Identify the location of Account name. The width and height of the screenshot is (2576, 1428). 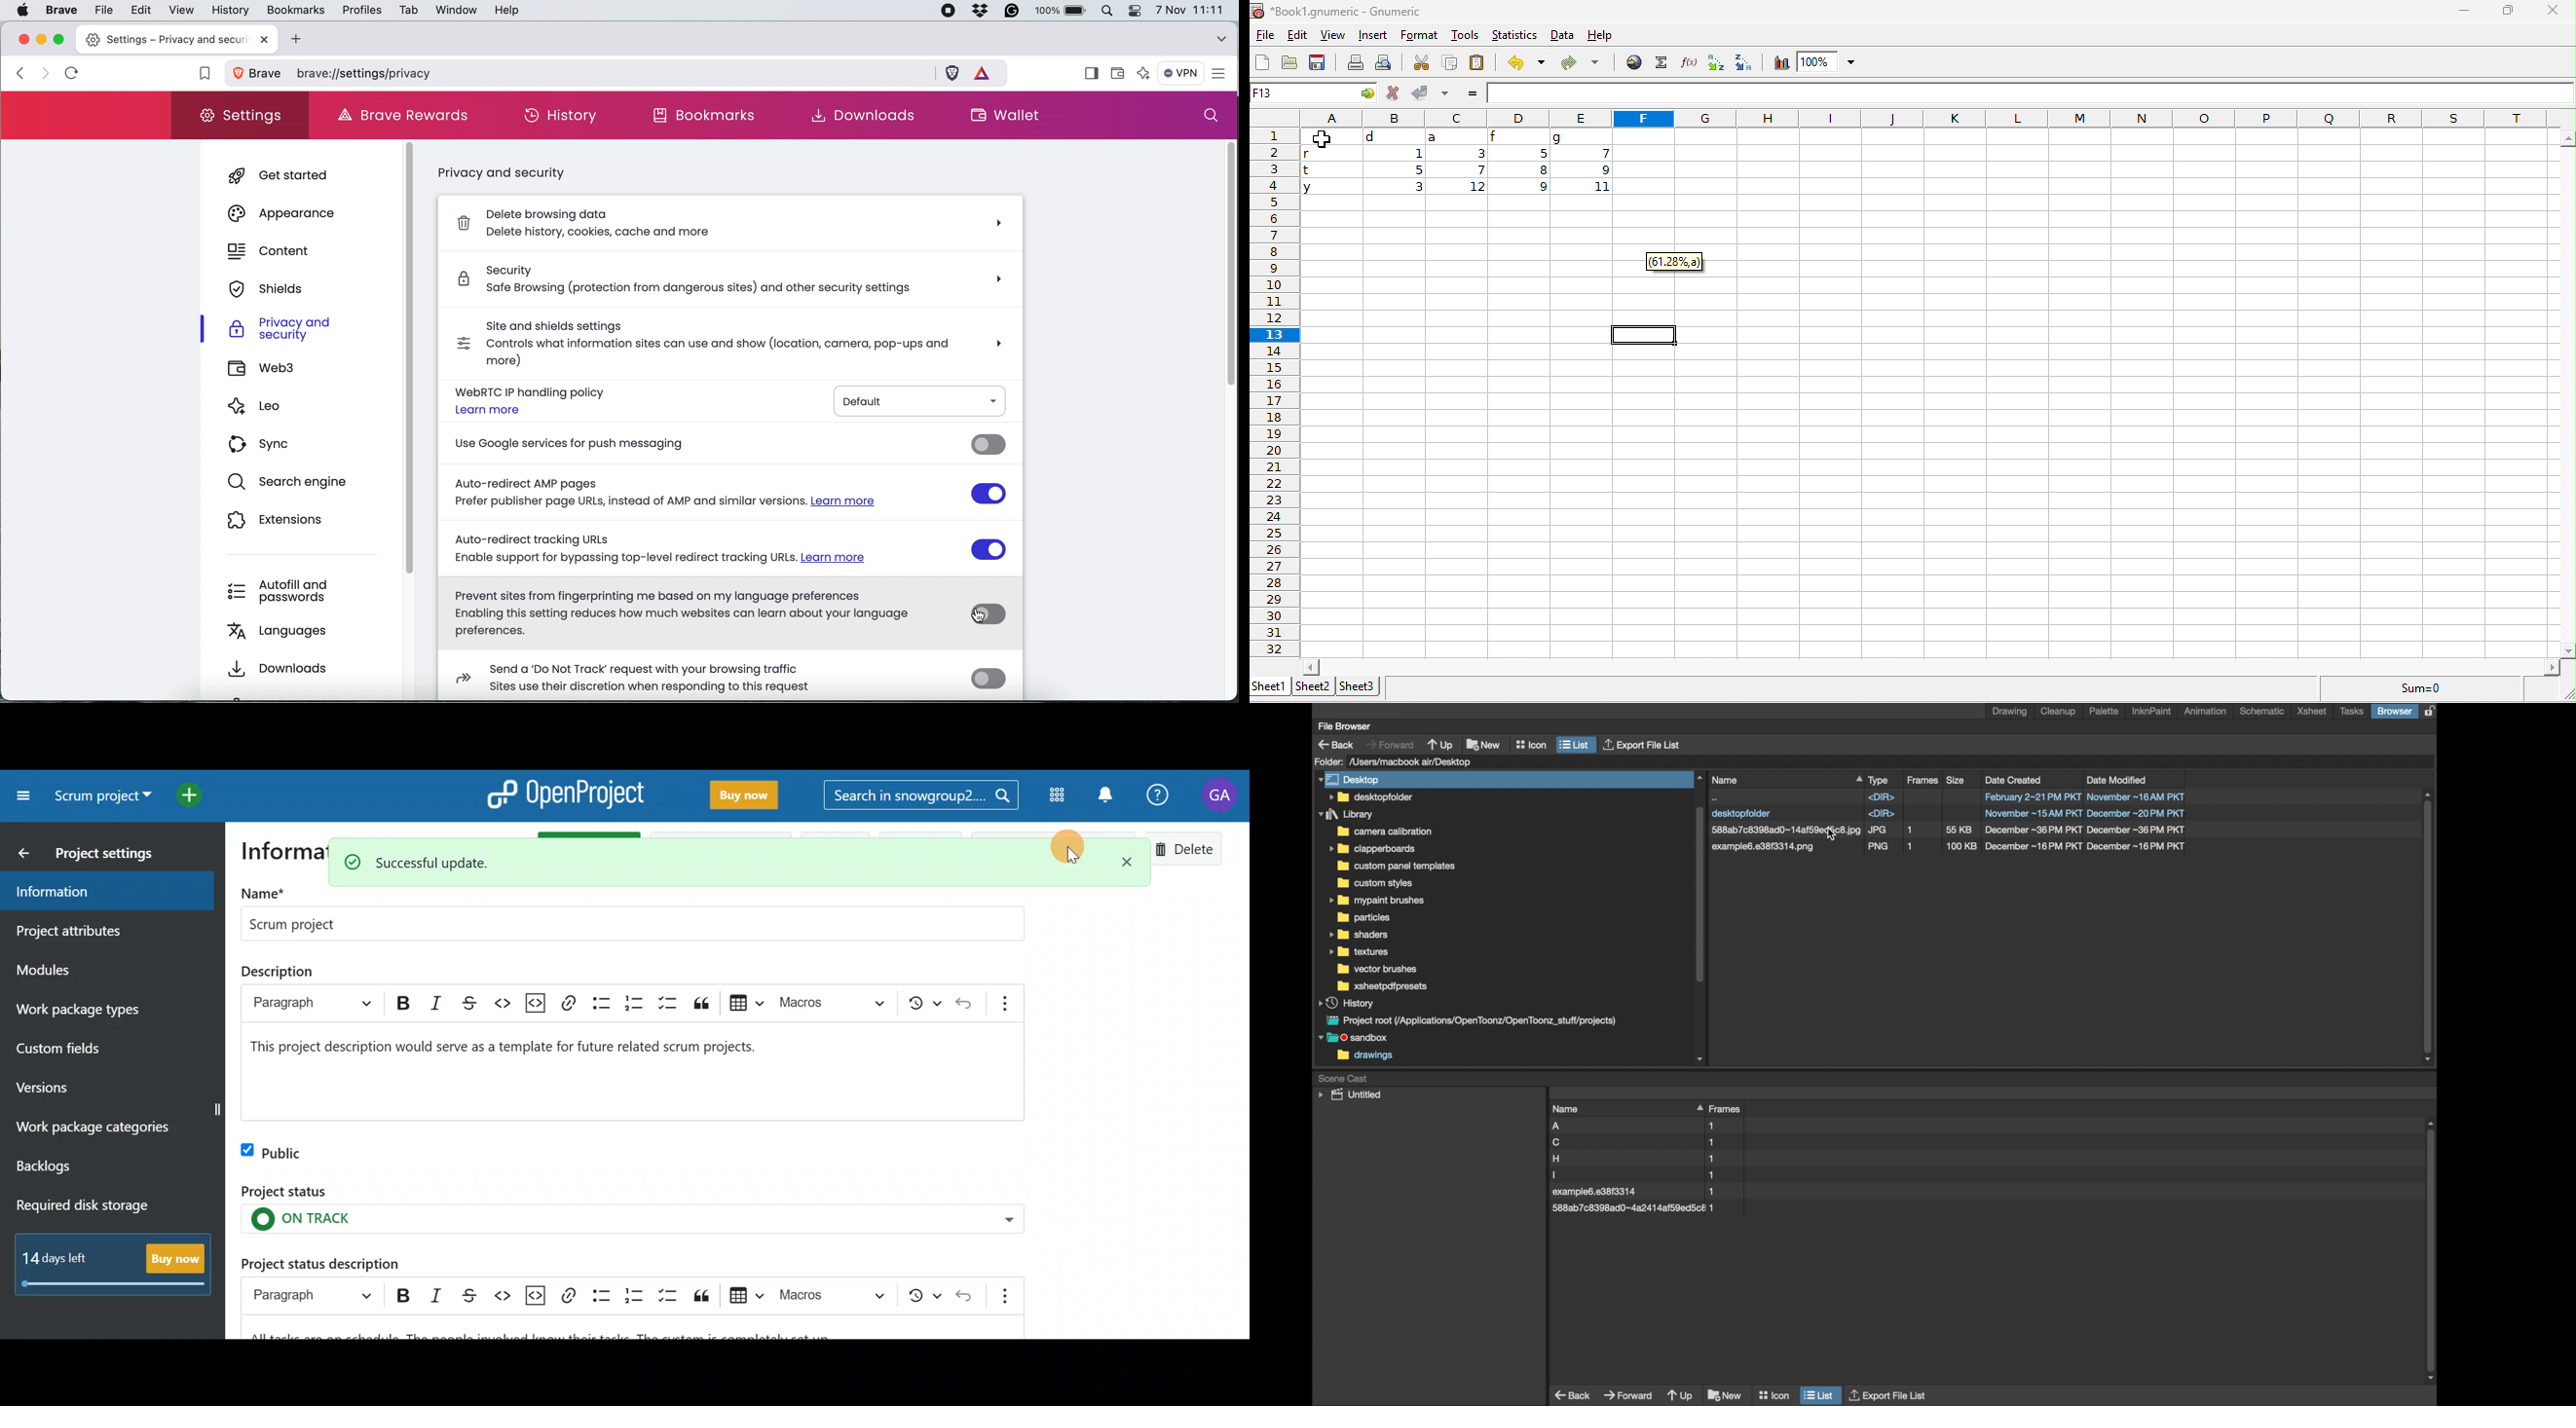
(1223, 795).